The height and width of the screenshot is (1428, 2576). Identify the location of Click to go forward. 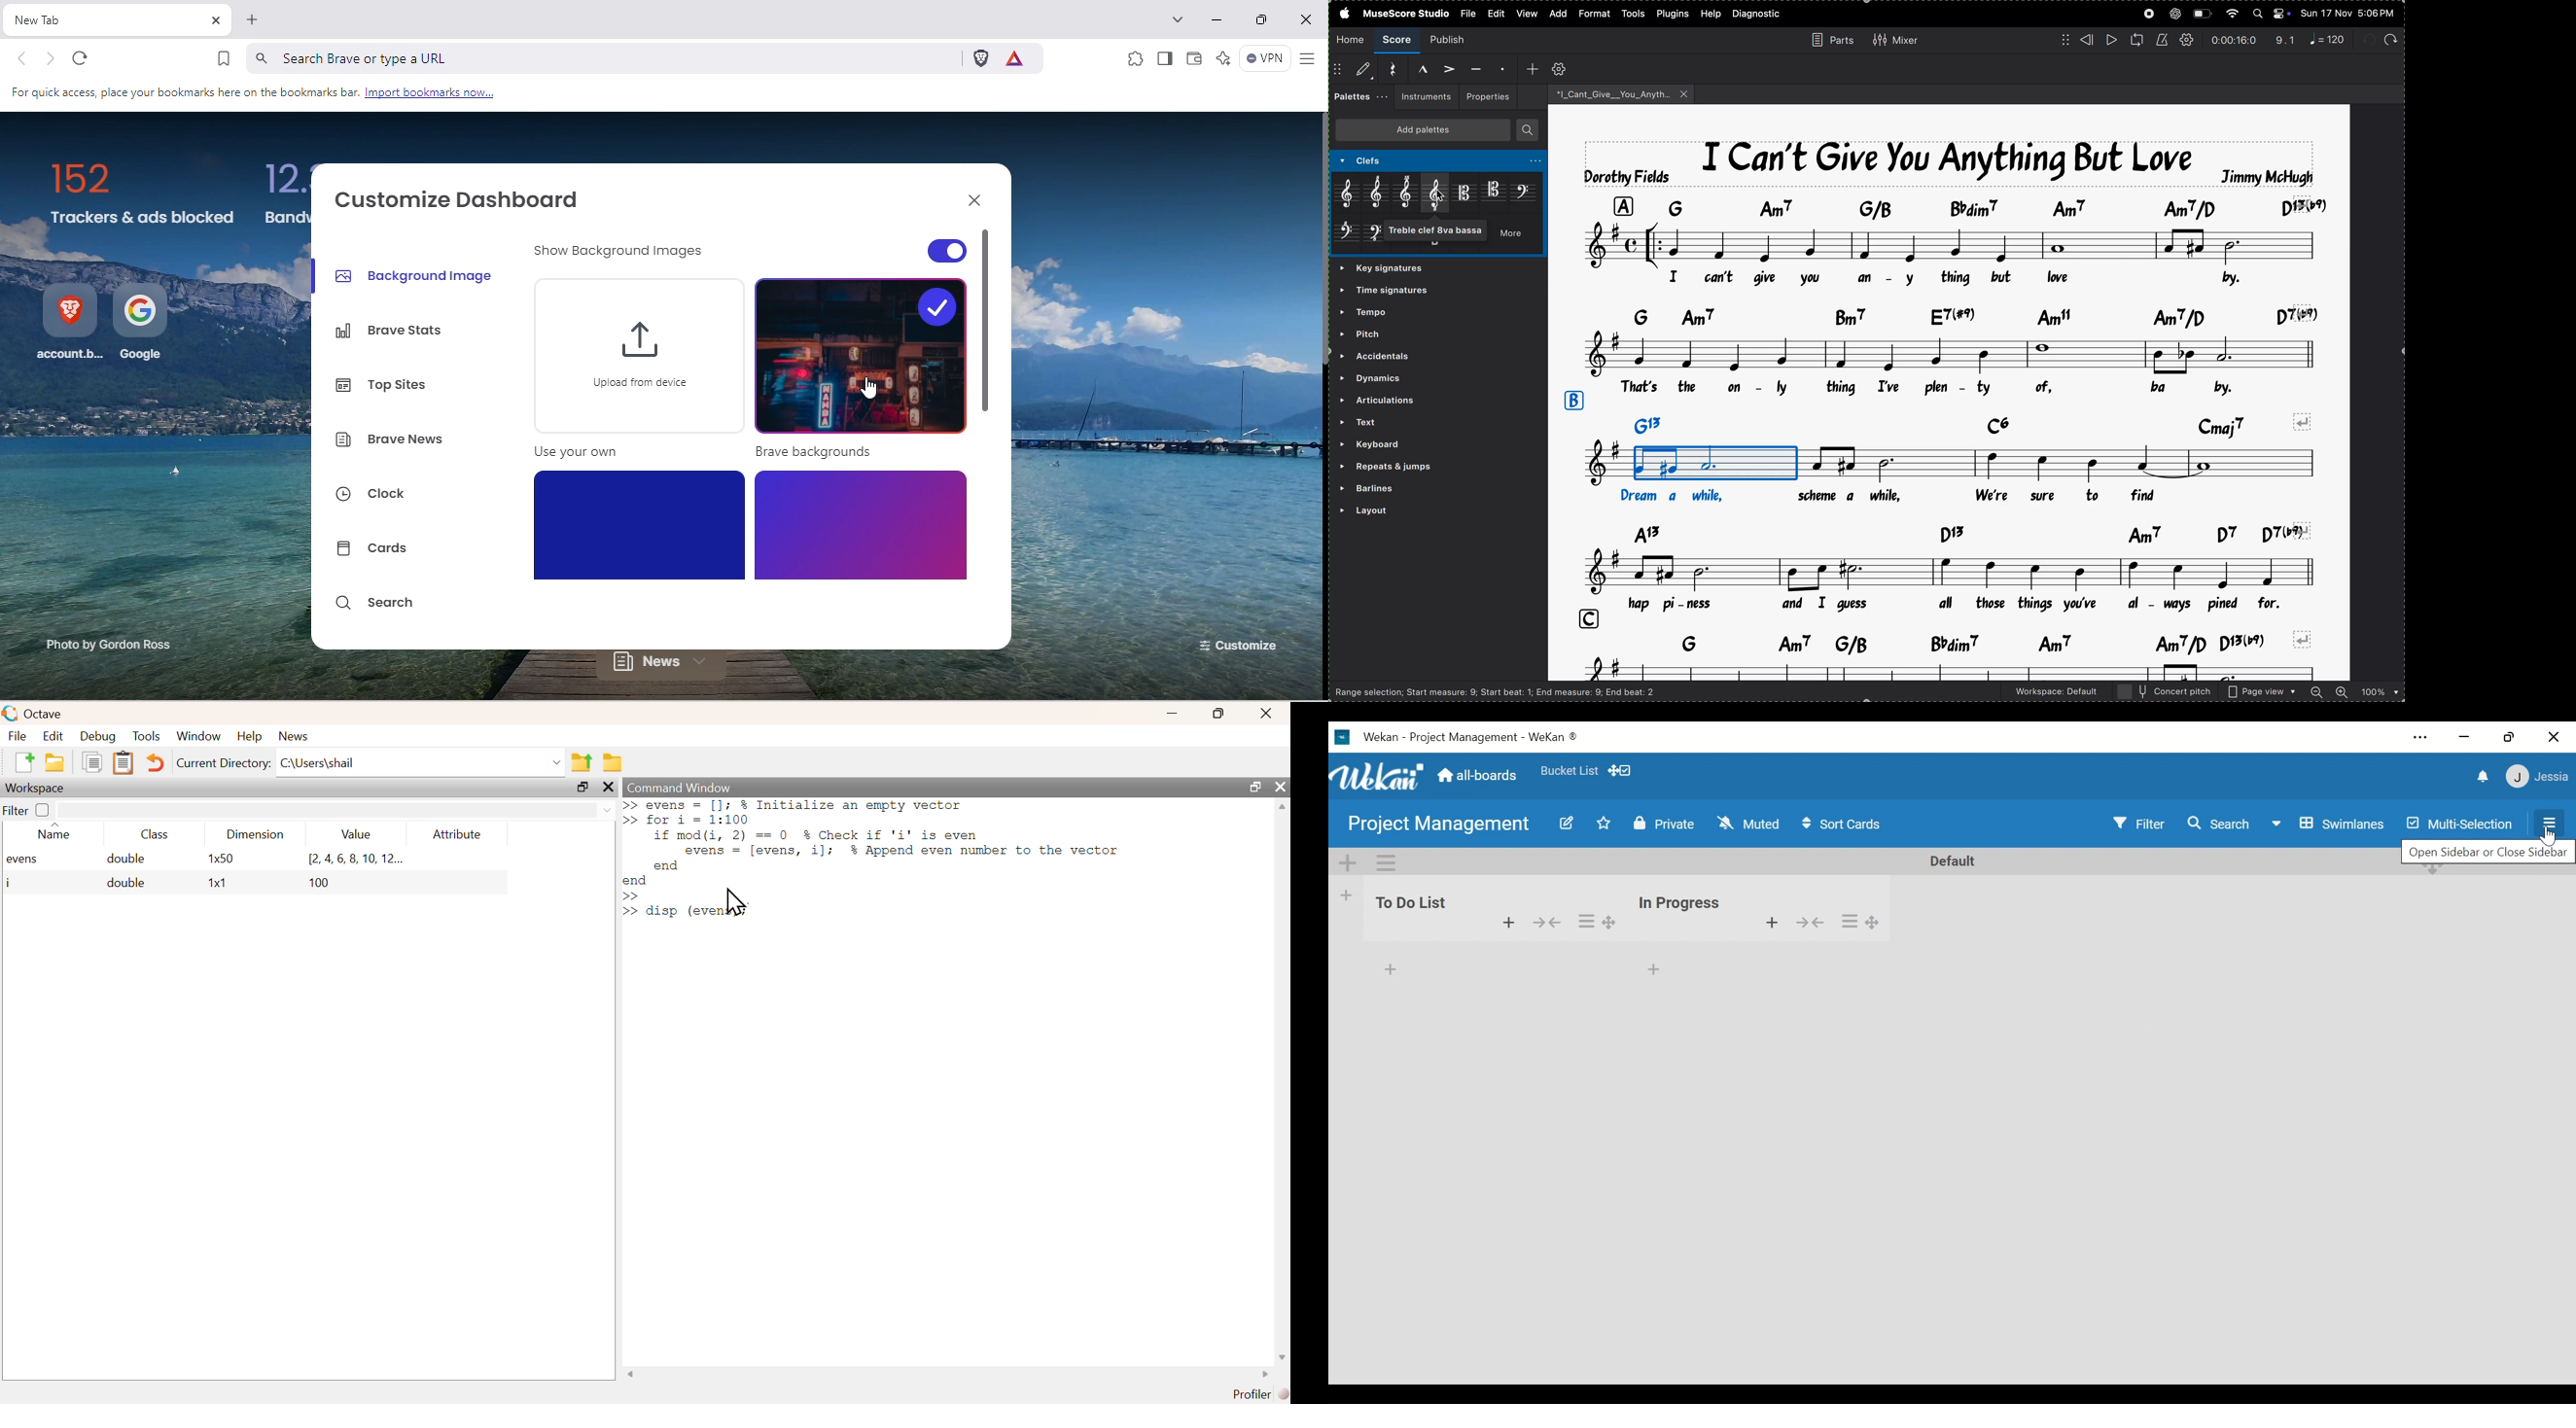
(51, 58).